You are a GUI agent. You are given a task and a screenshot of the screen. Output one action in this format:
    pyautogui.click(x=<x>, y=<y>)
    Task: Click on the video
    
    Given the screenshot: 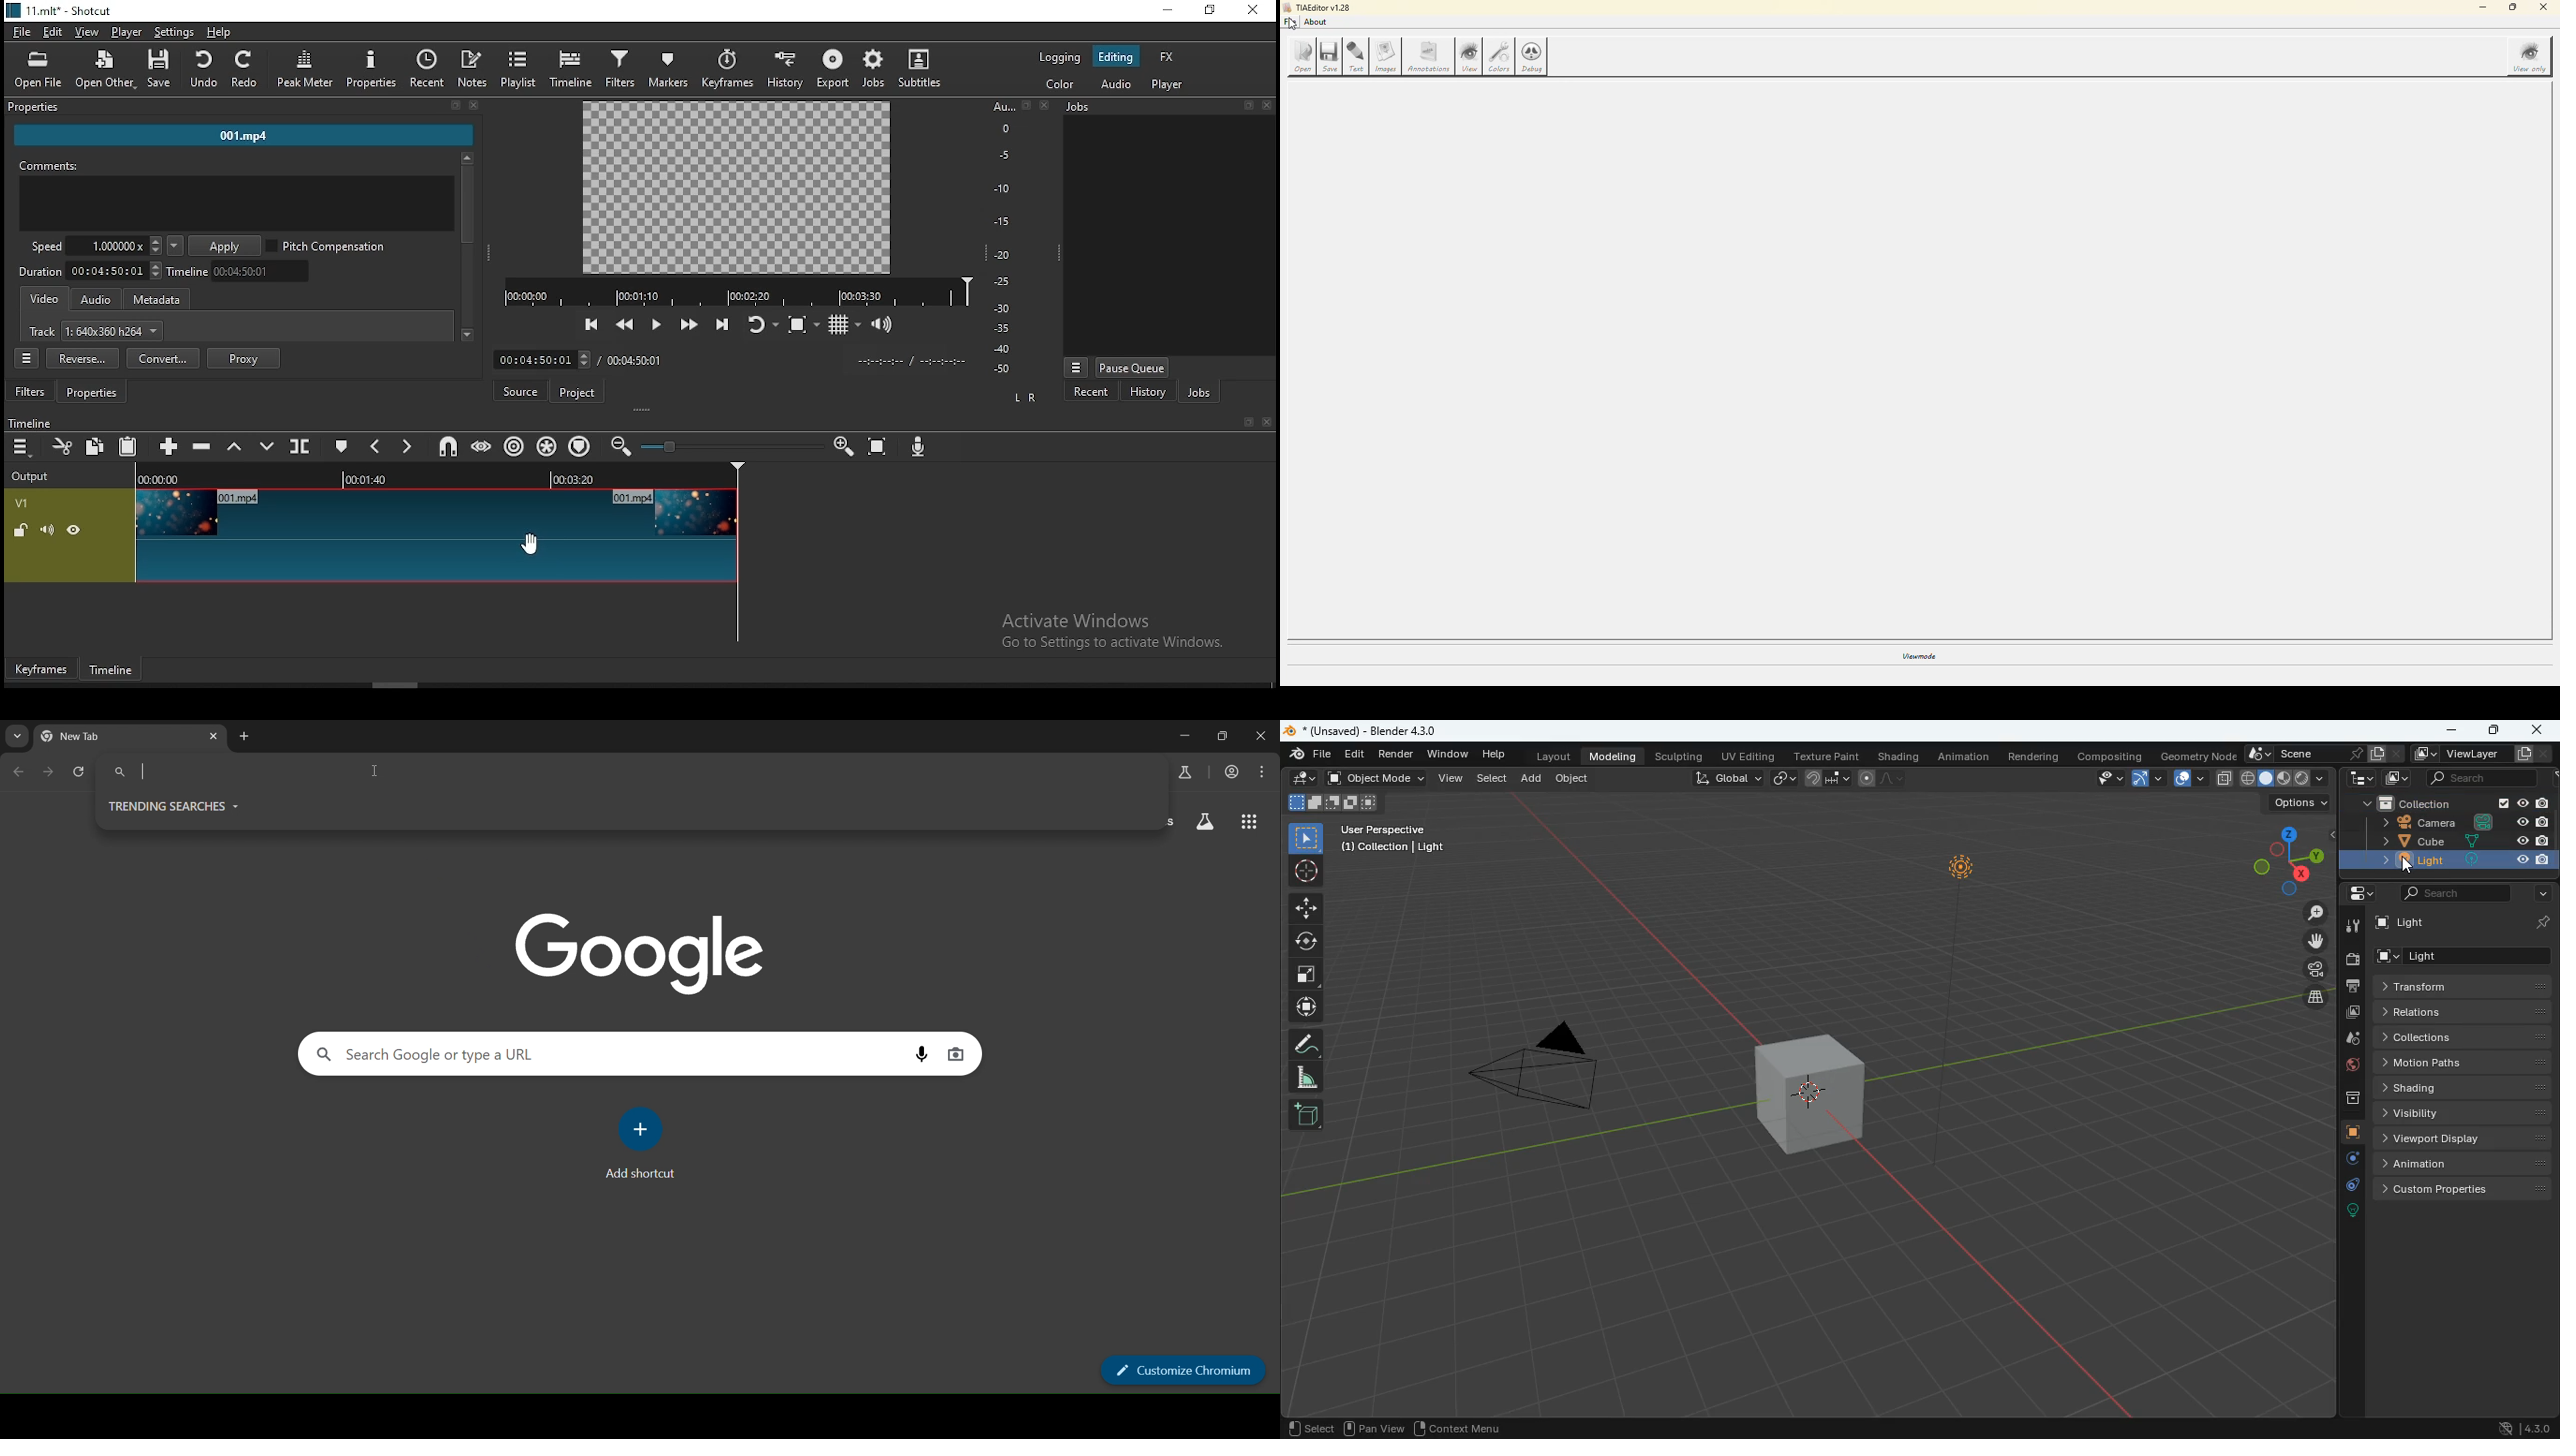 What is the action you would take?
    pyautogui.click(x=45, y=301)
    